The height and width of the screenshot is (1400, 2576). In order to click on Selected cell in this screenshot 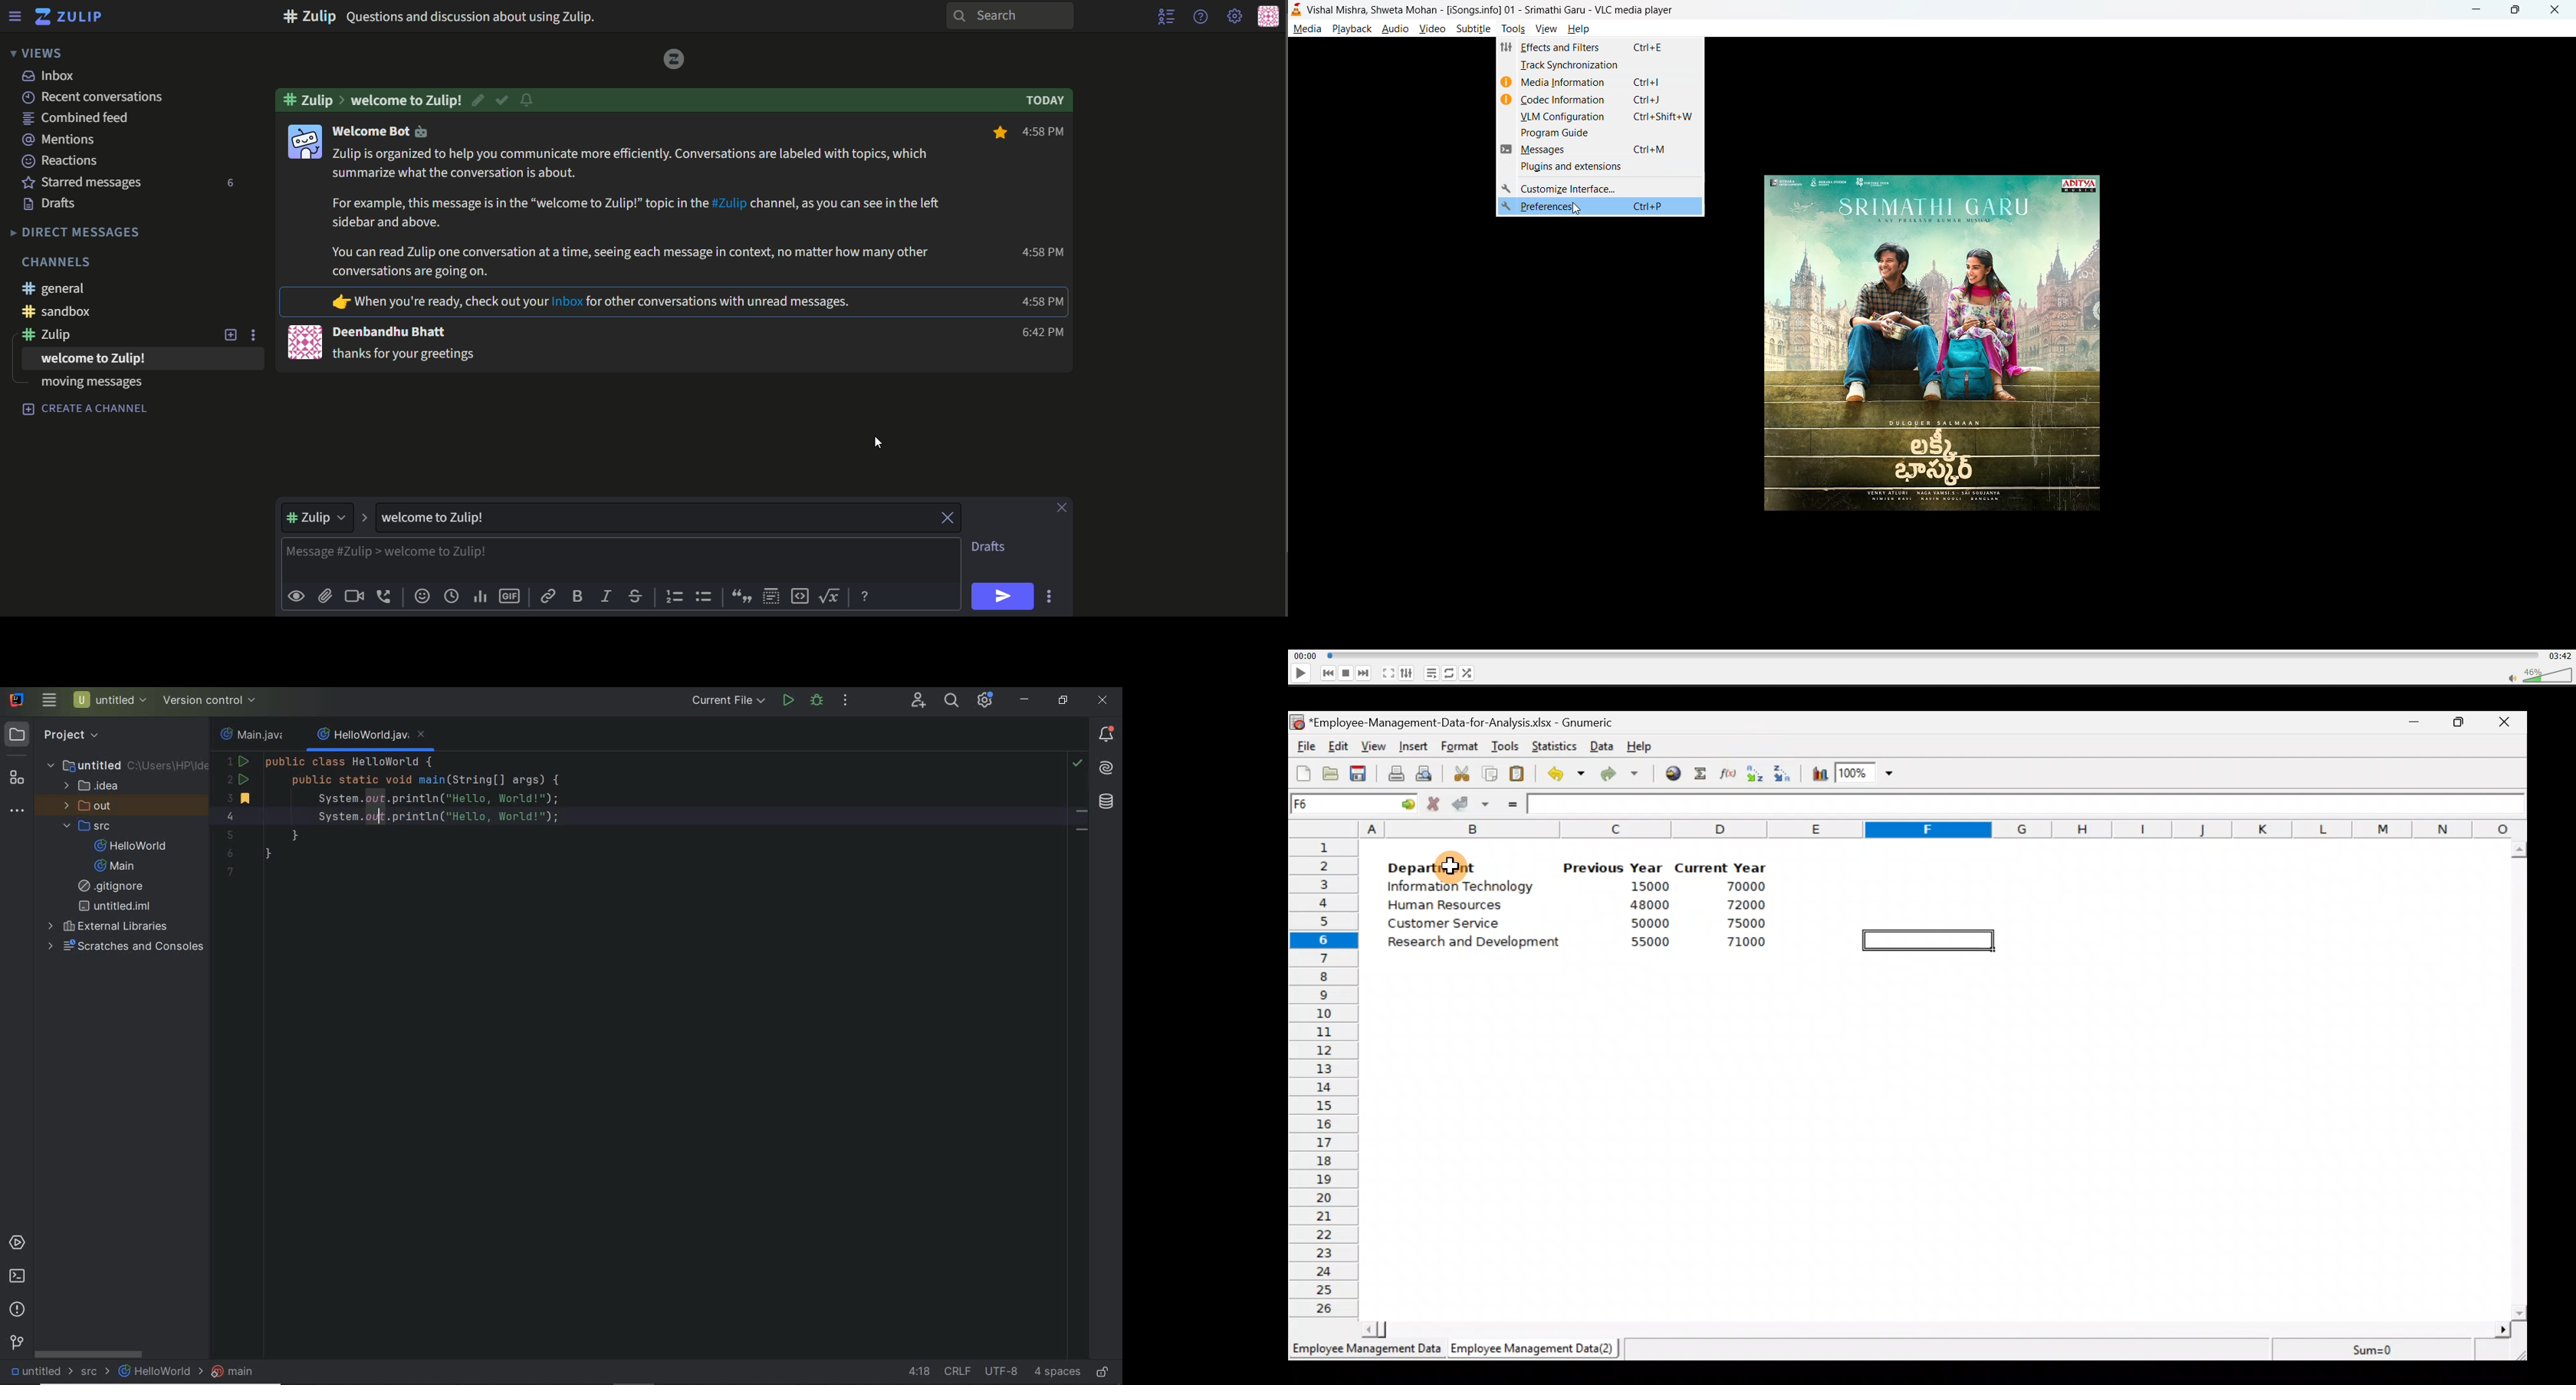, I will do `click(1932, 939)`.